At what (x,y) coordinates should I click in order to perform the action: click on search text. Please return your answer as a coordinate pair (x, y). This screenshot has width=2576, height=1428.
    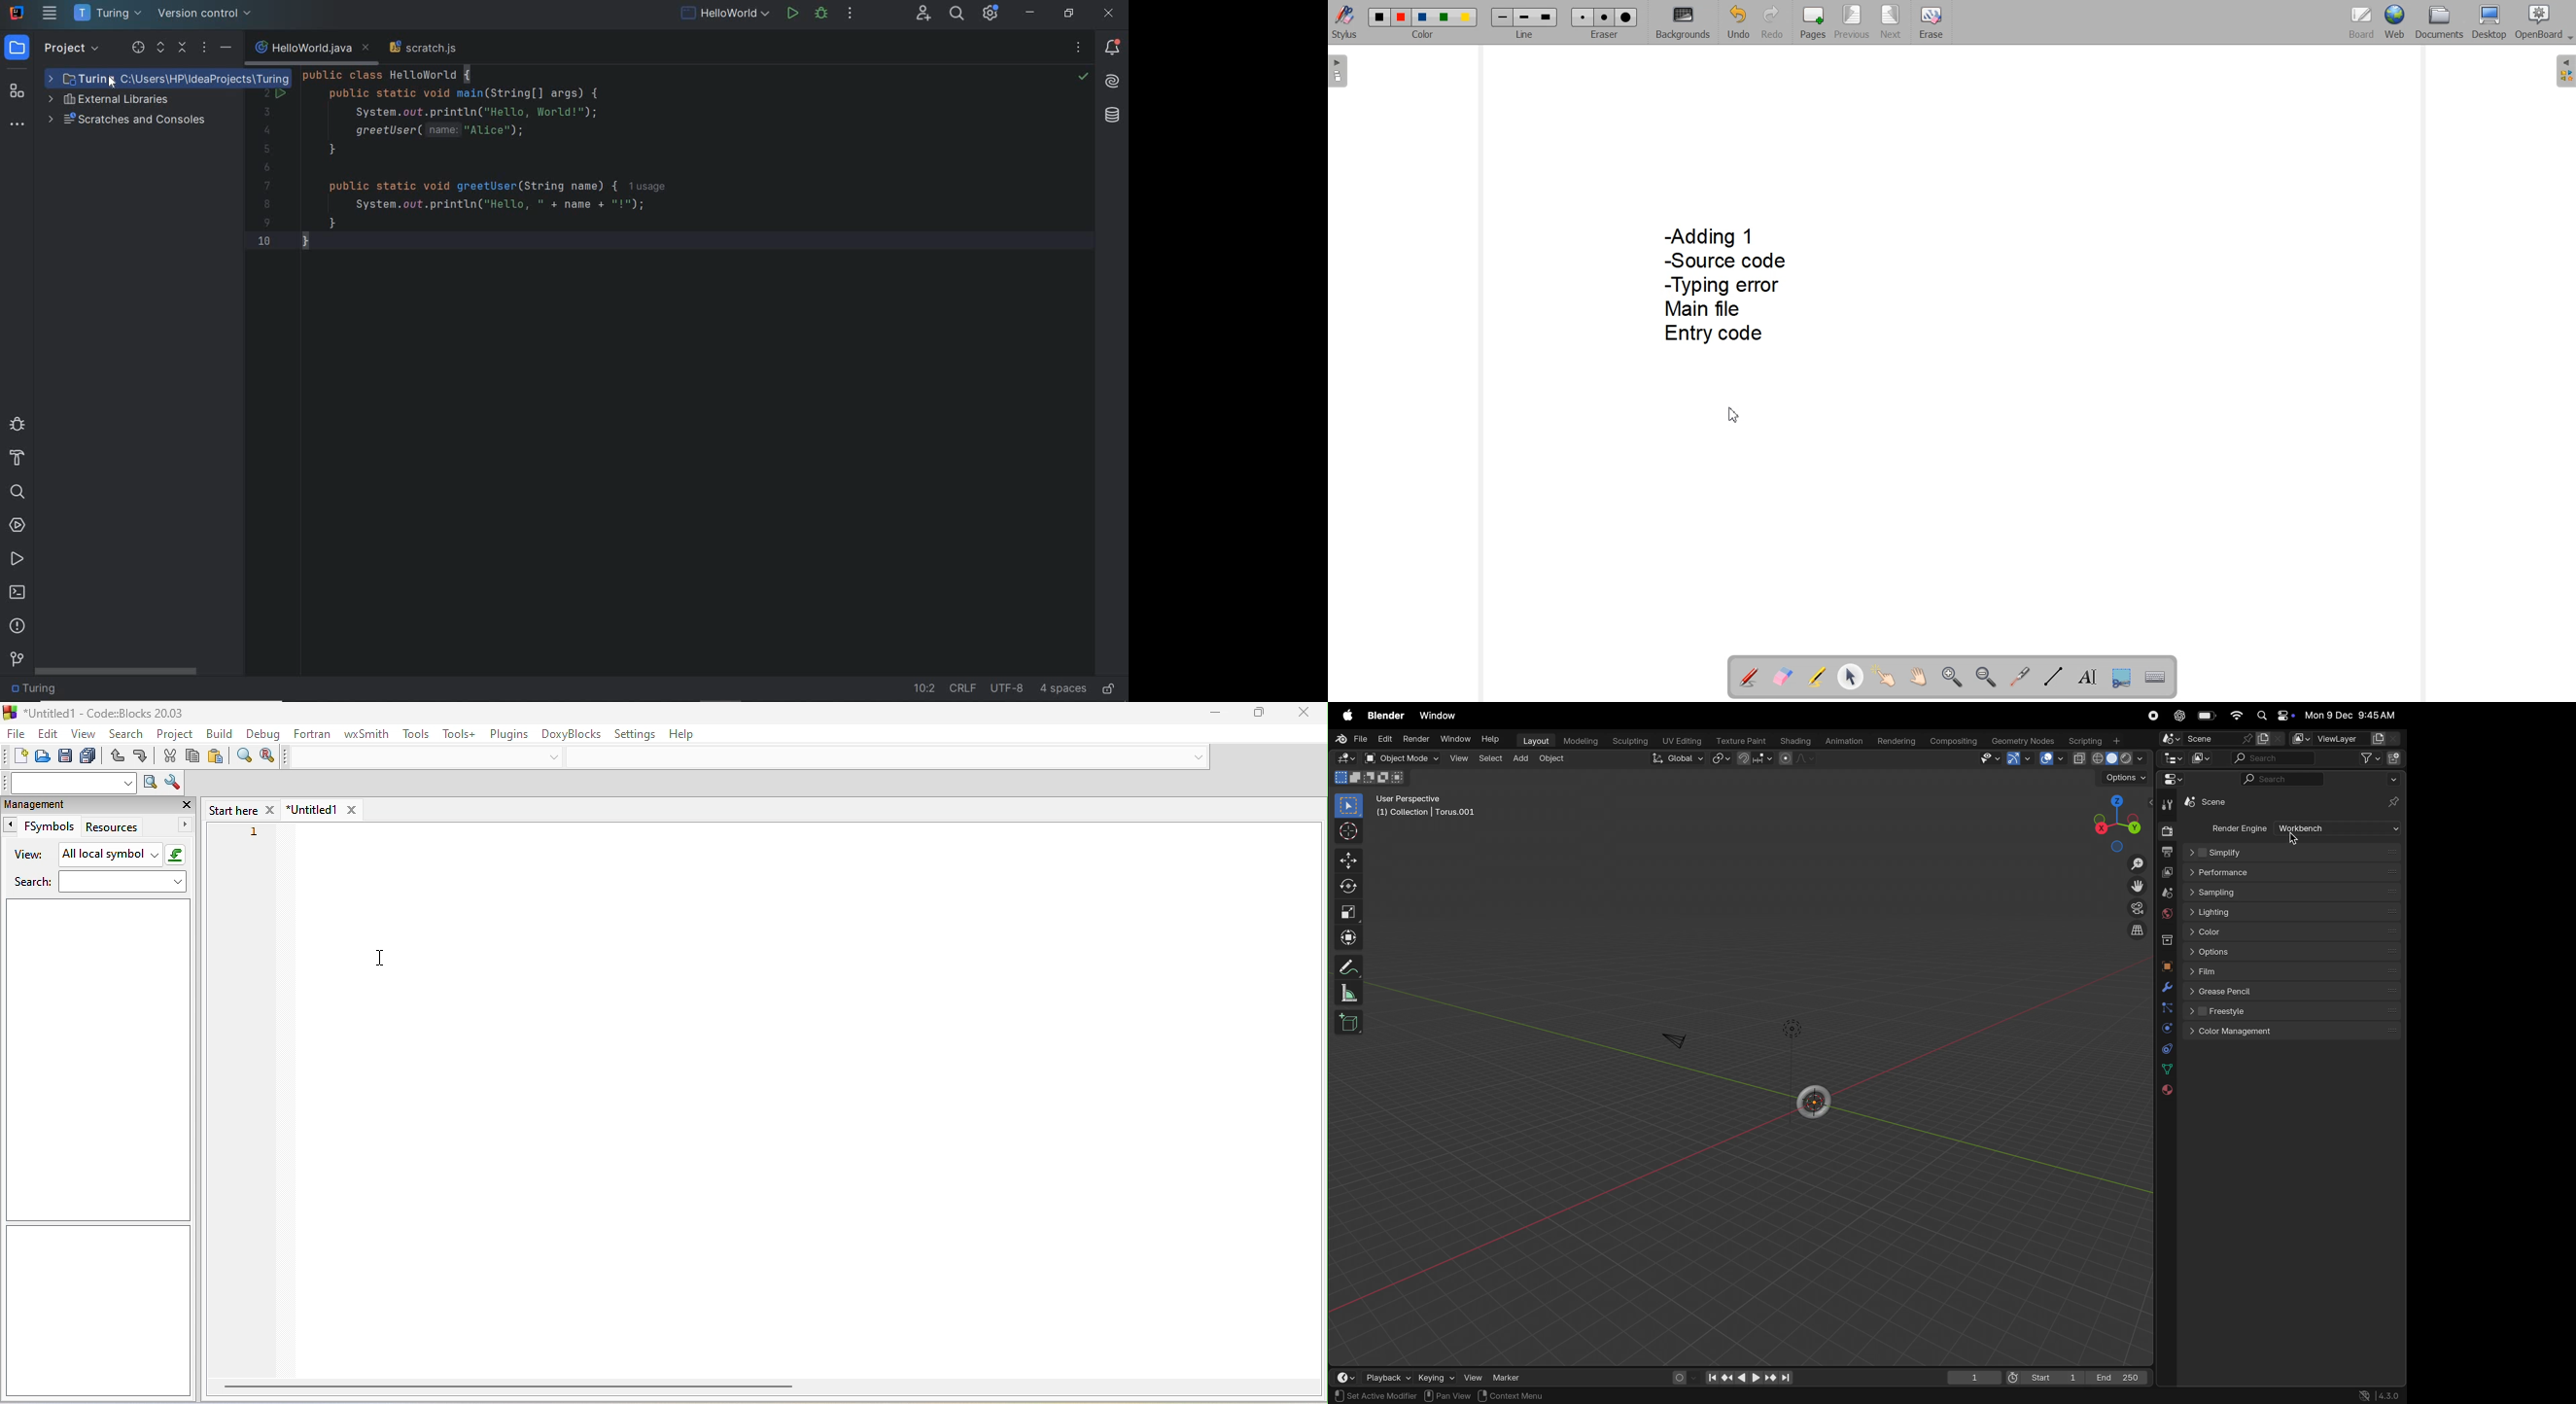
    Looking at the image, I should click on (68, 782).